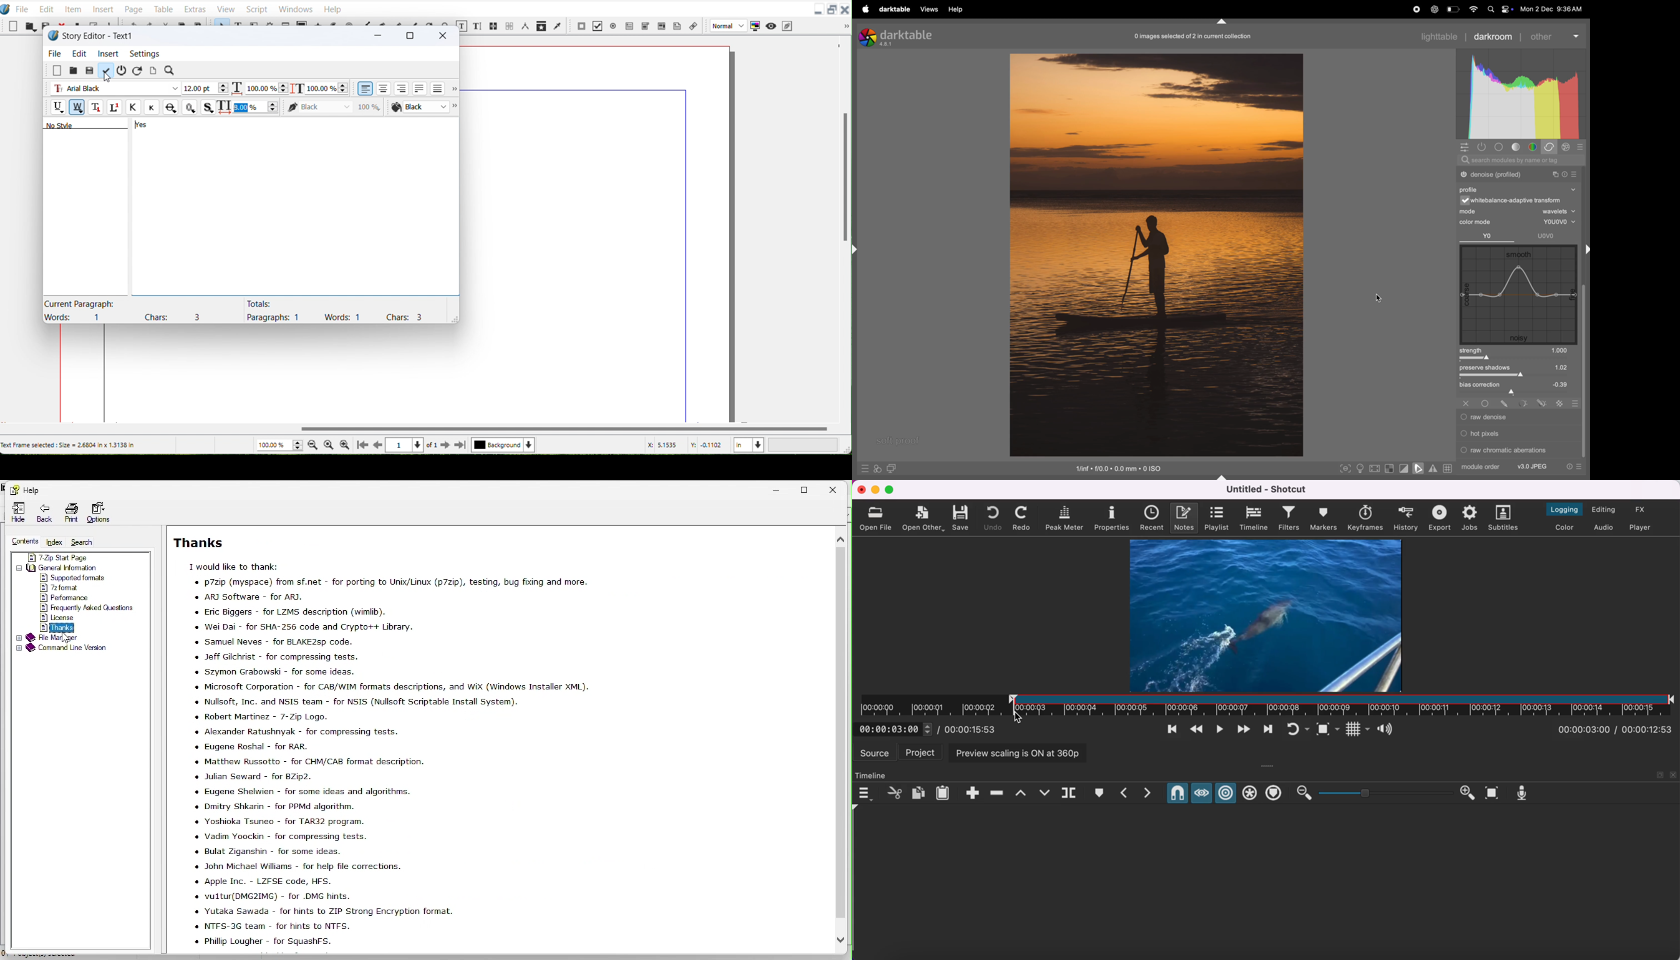 Image resolution: width=1680 pixels, height=980 pixels. Describe the element at coordinates (838, 487) in the screenshot. I see `close` at that location.